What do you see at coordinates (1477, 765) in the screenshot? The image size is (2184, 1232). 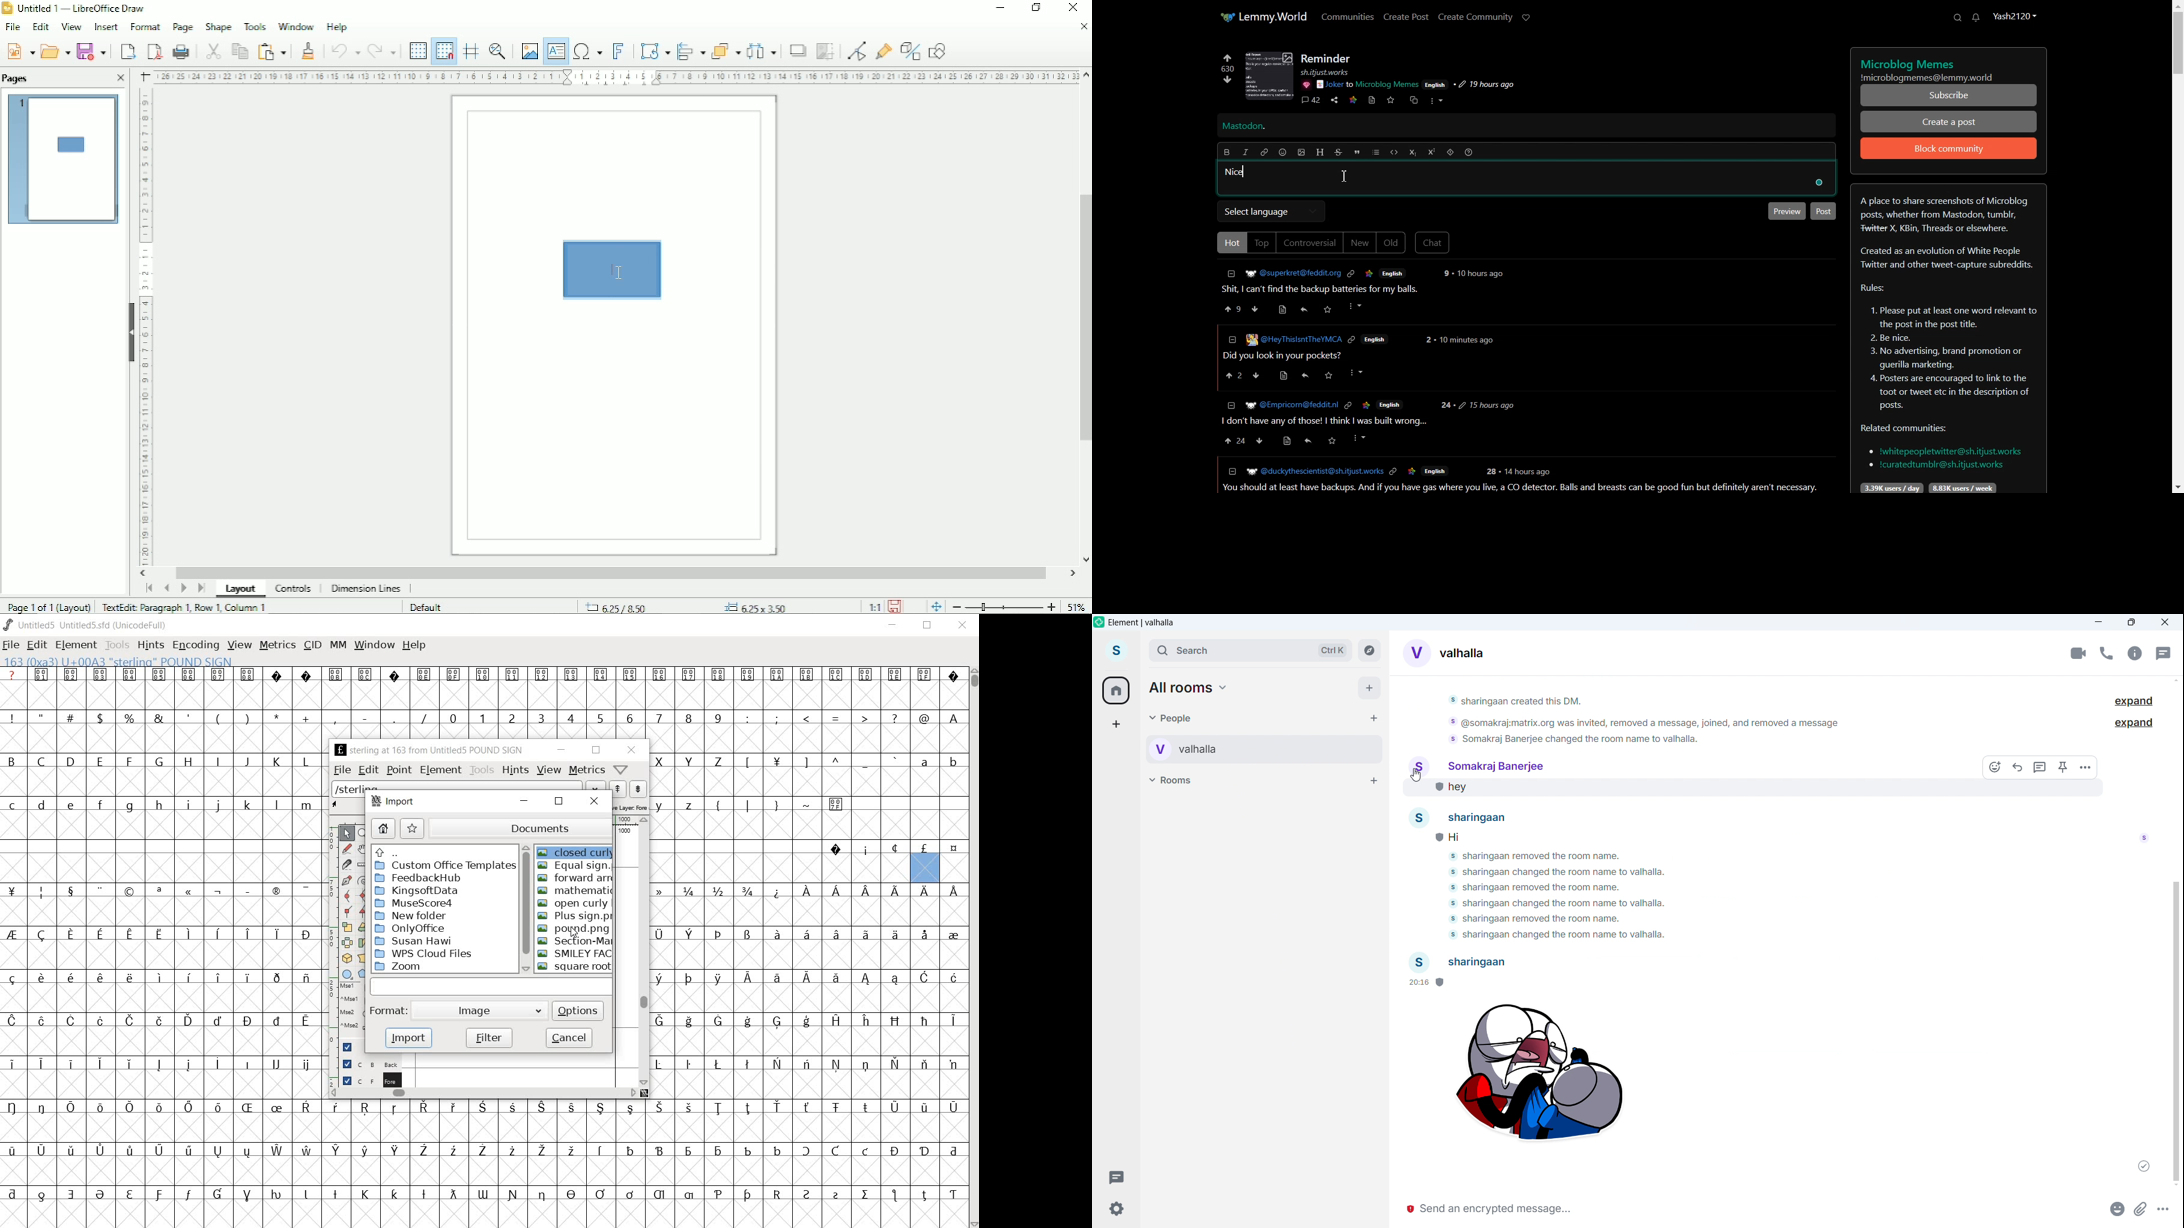 I see `Somakraj banerjee` at bounding box center [1477, 765].